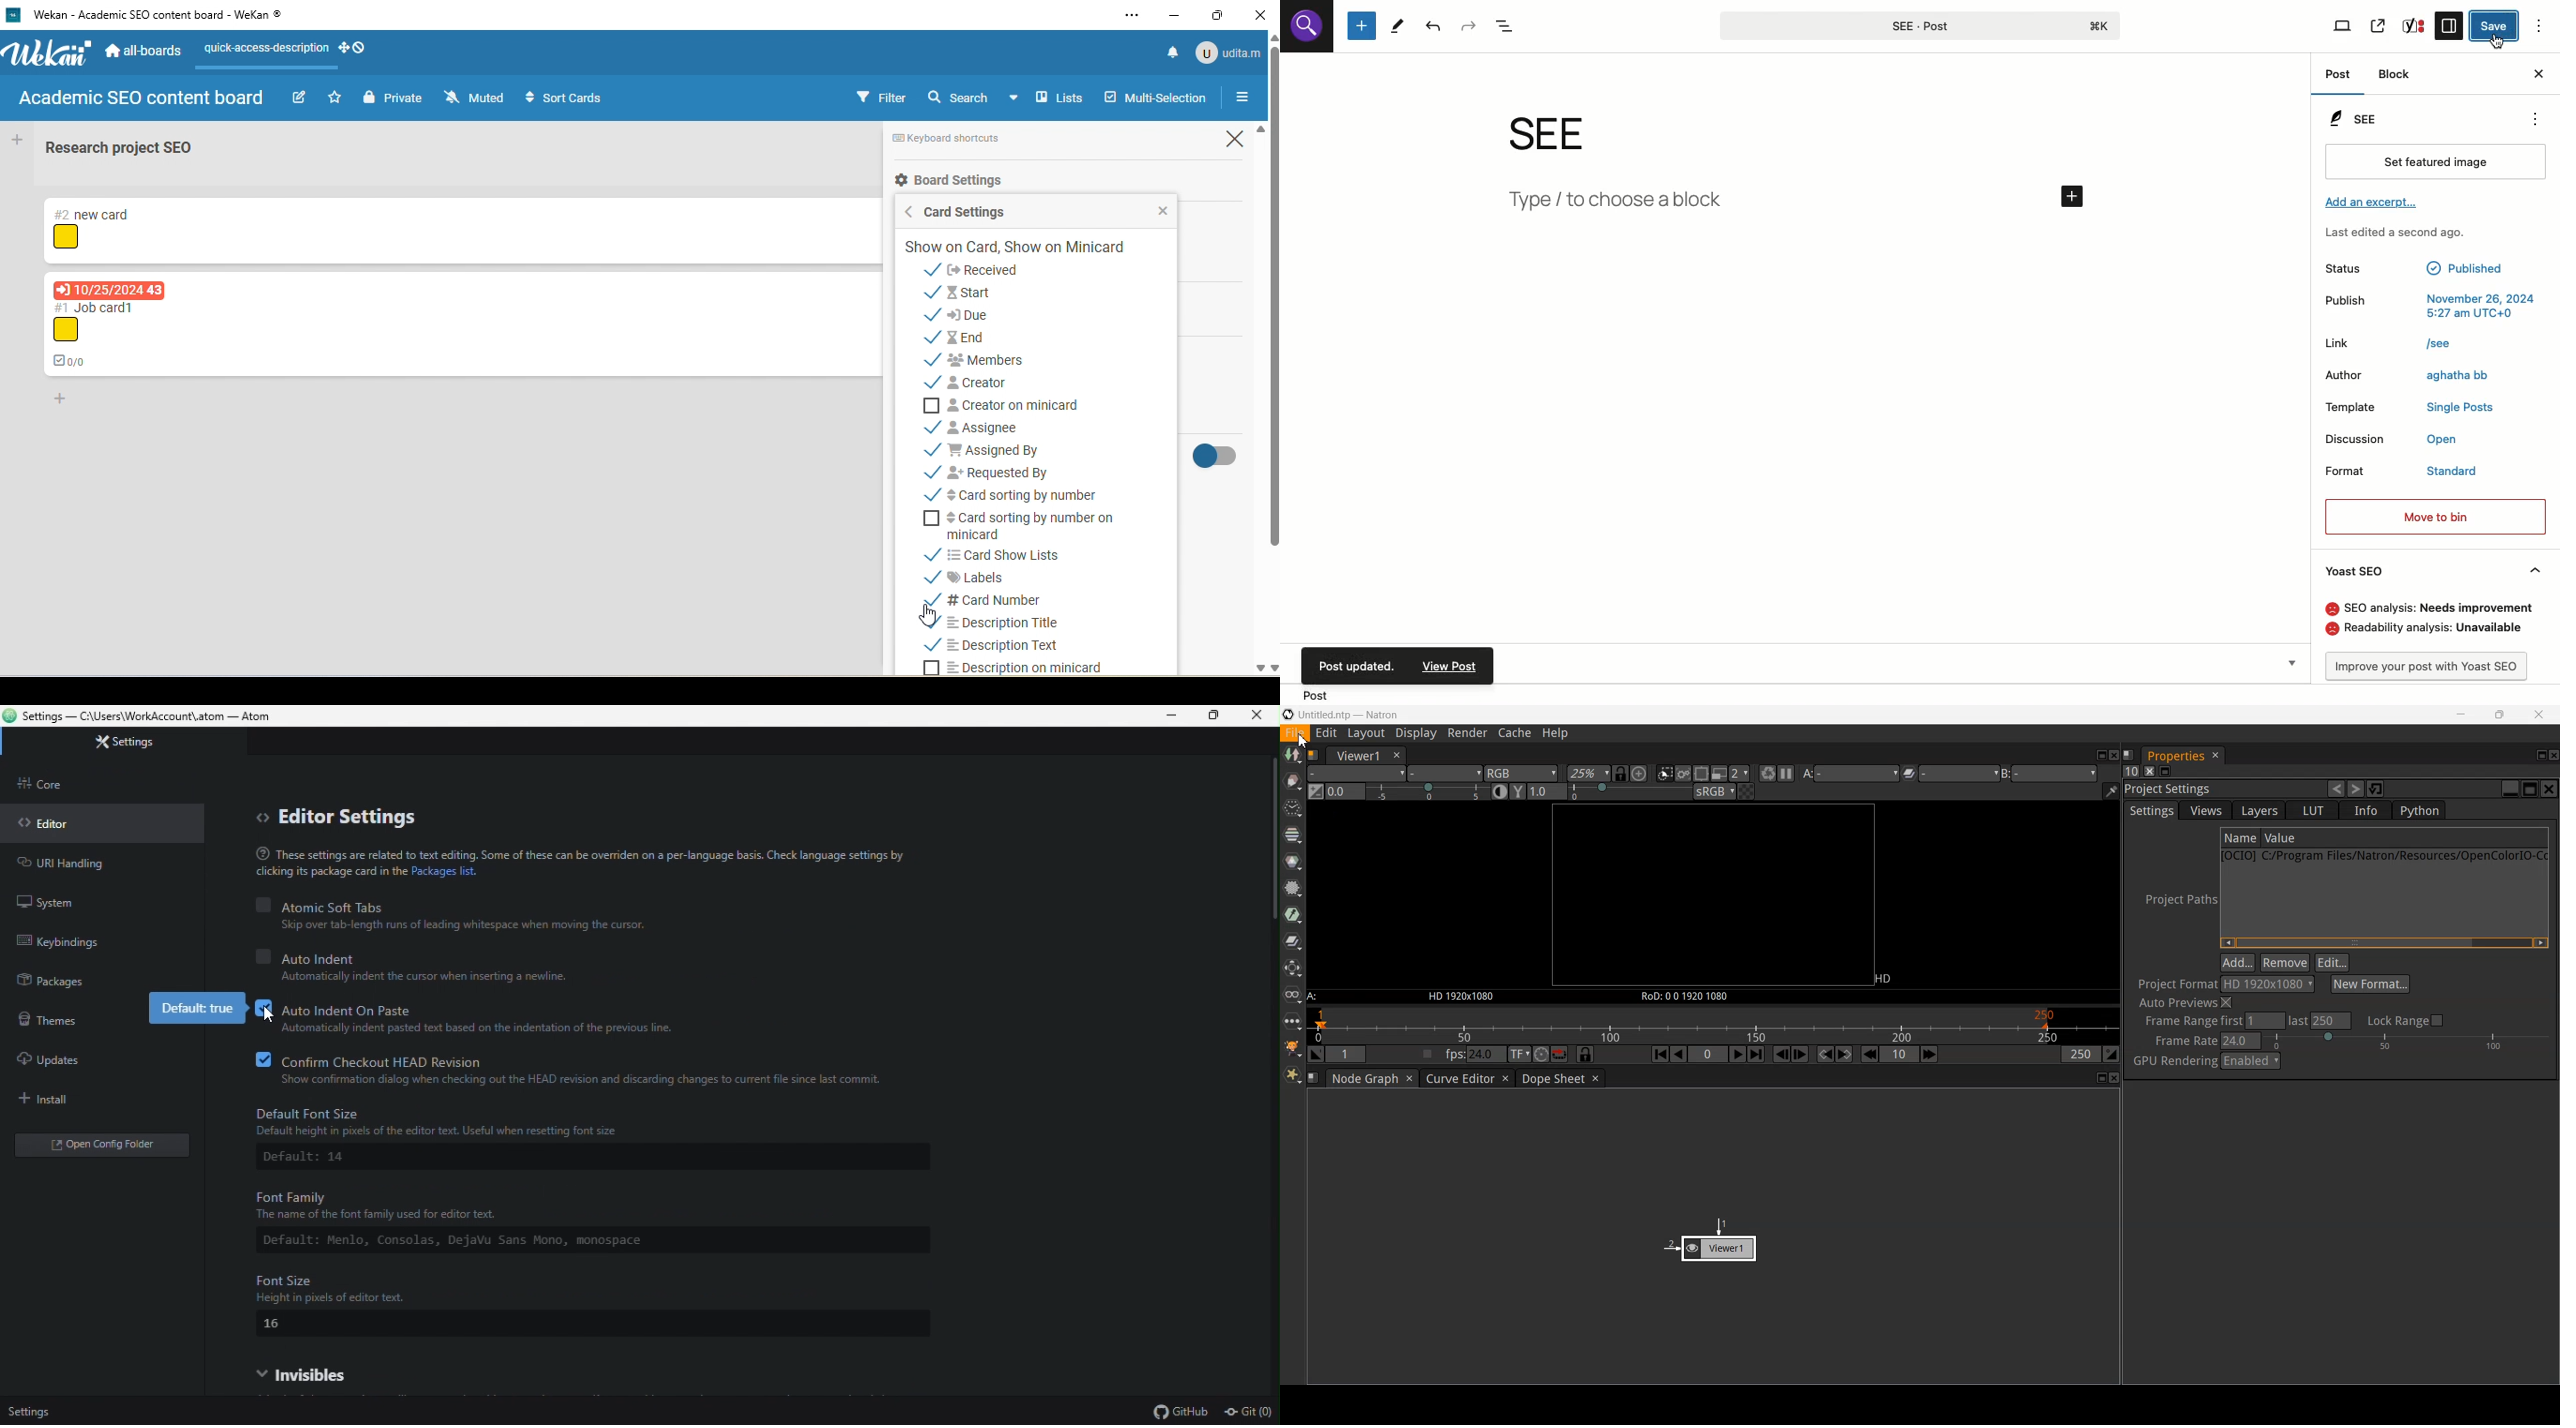  What do you see at coordinates (1293, 1048) in the screenshot?
I see `GMIC` at bounding box center [1293, 1048].